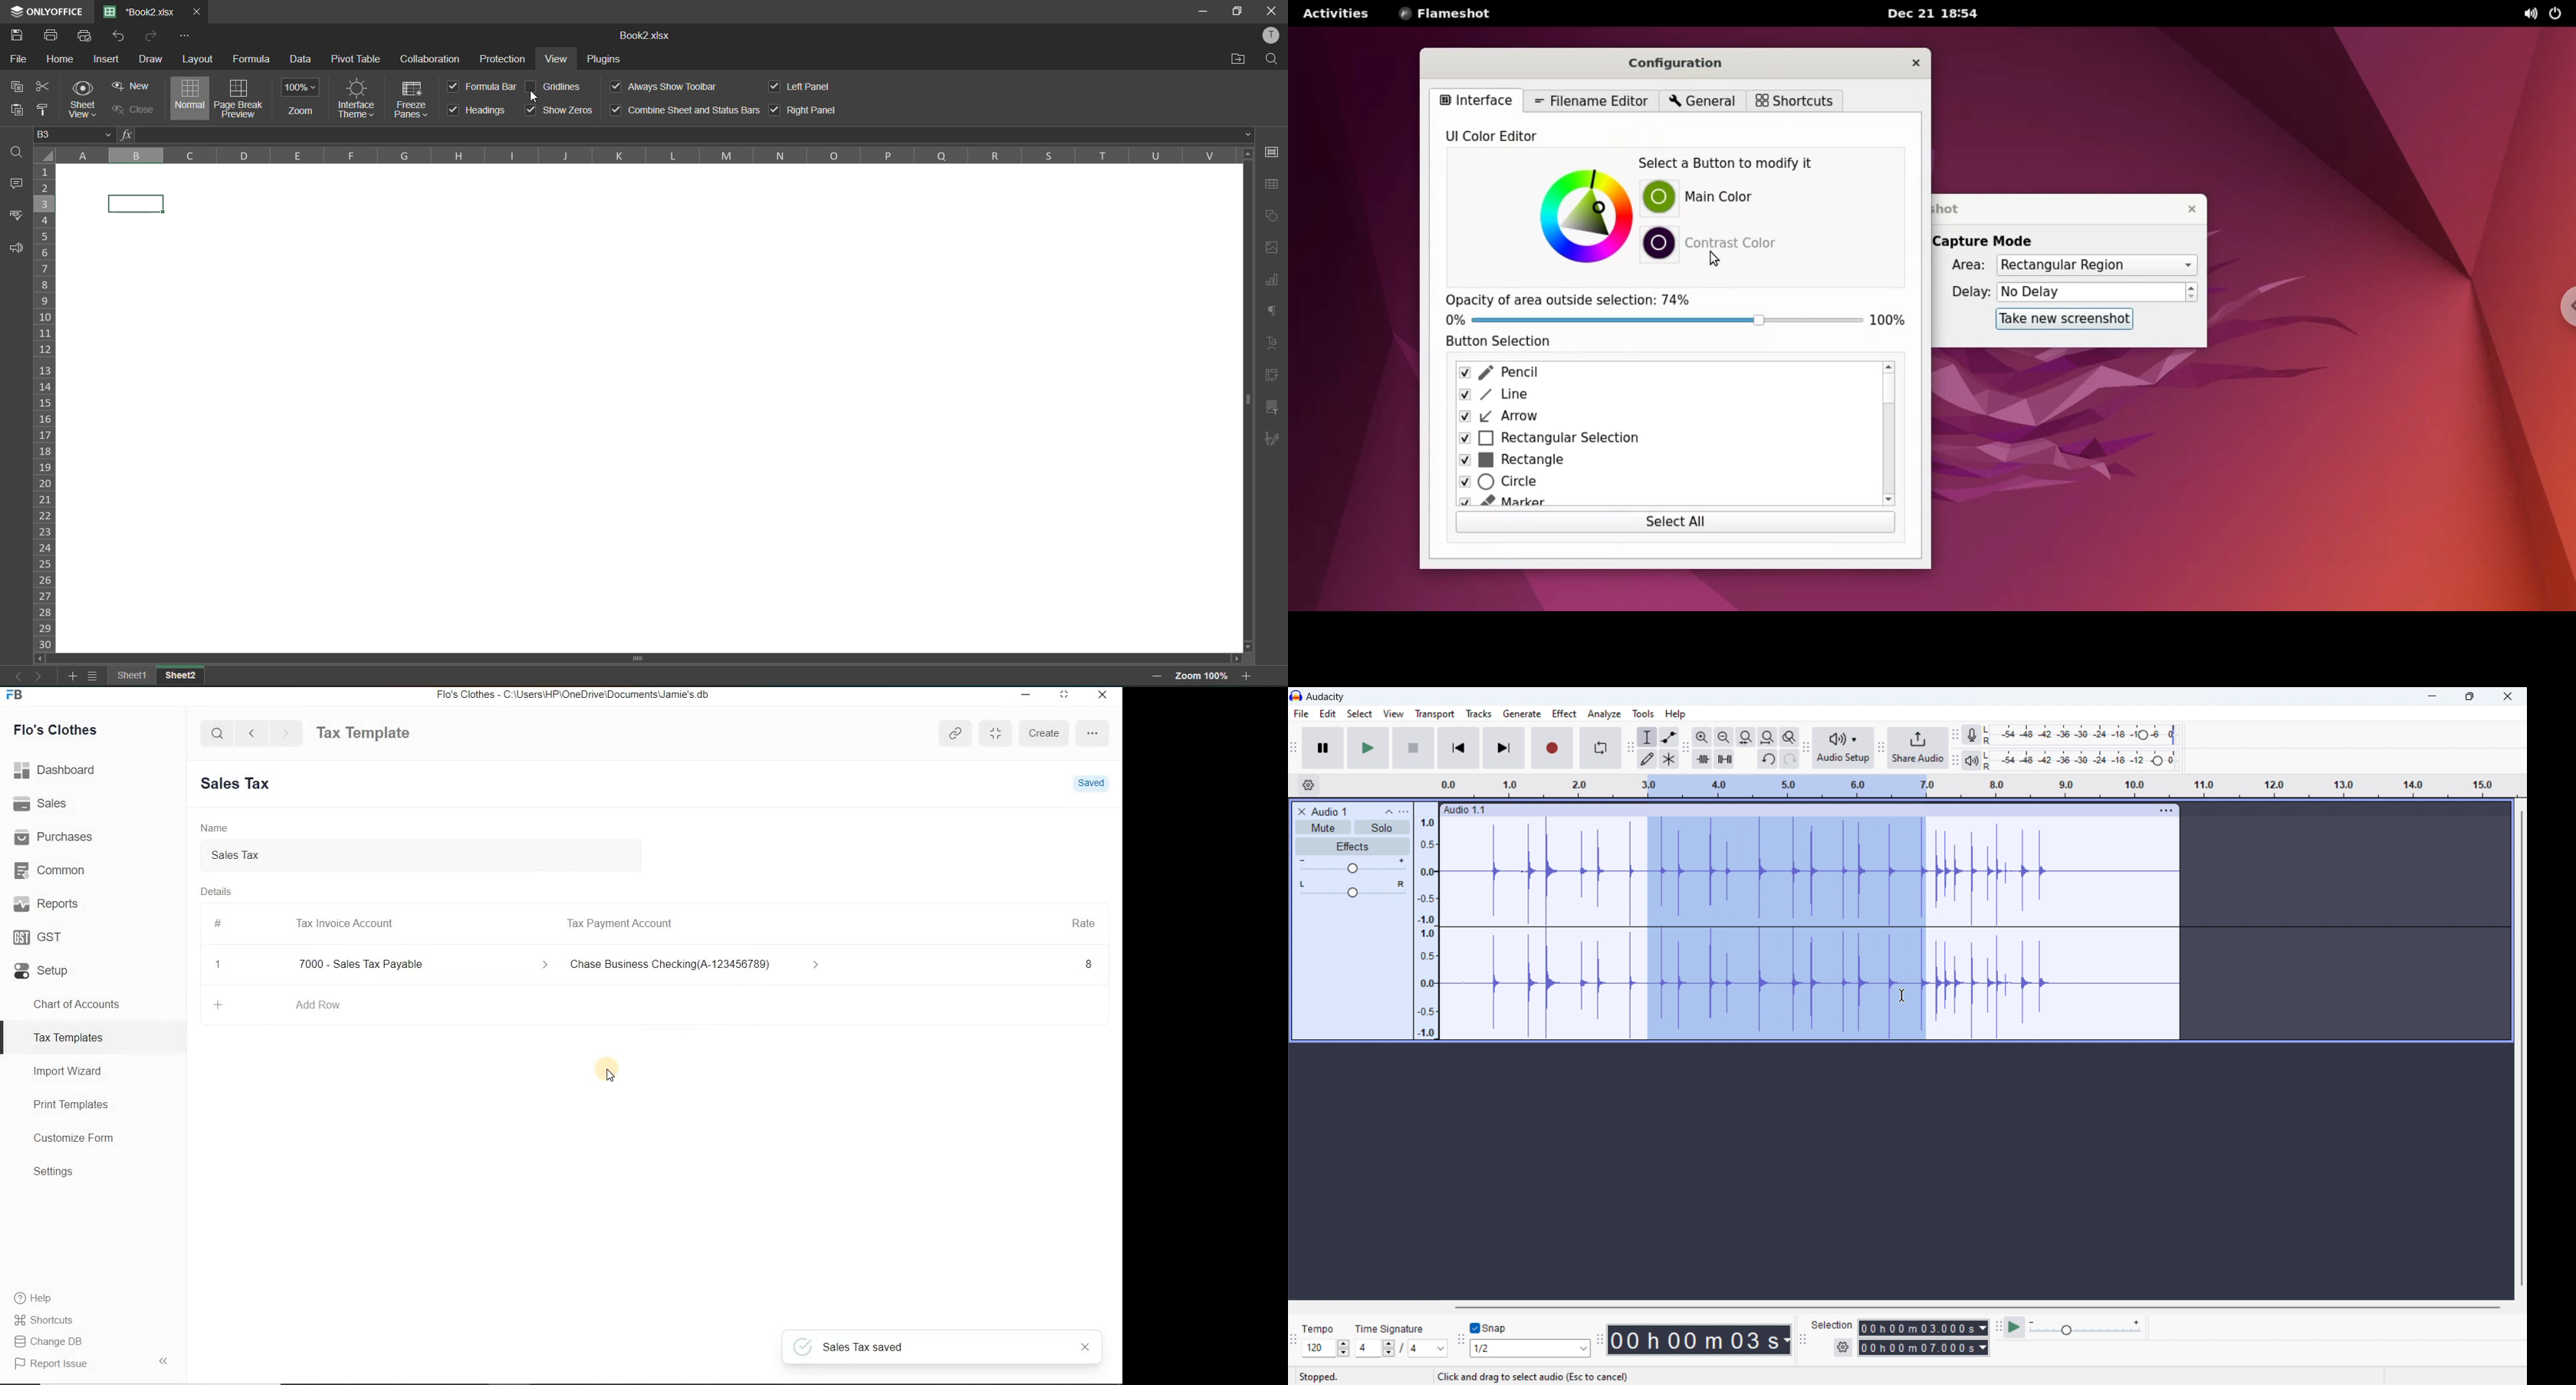 This screenshot has width=2576, height=1400. Describe the element at coordinates (17, 217) in the screenshot. I see `spellcheck` at that location.